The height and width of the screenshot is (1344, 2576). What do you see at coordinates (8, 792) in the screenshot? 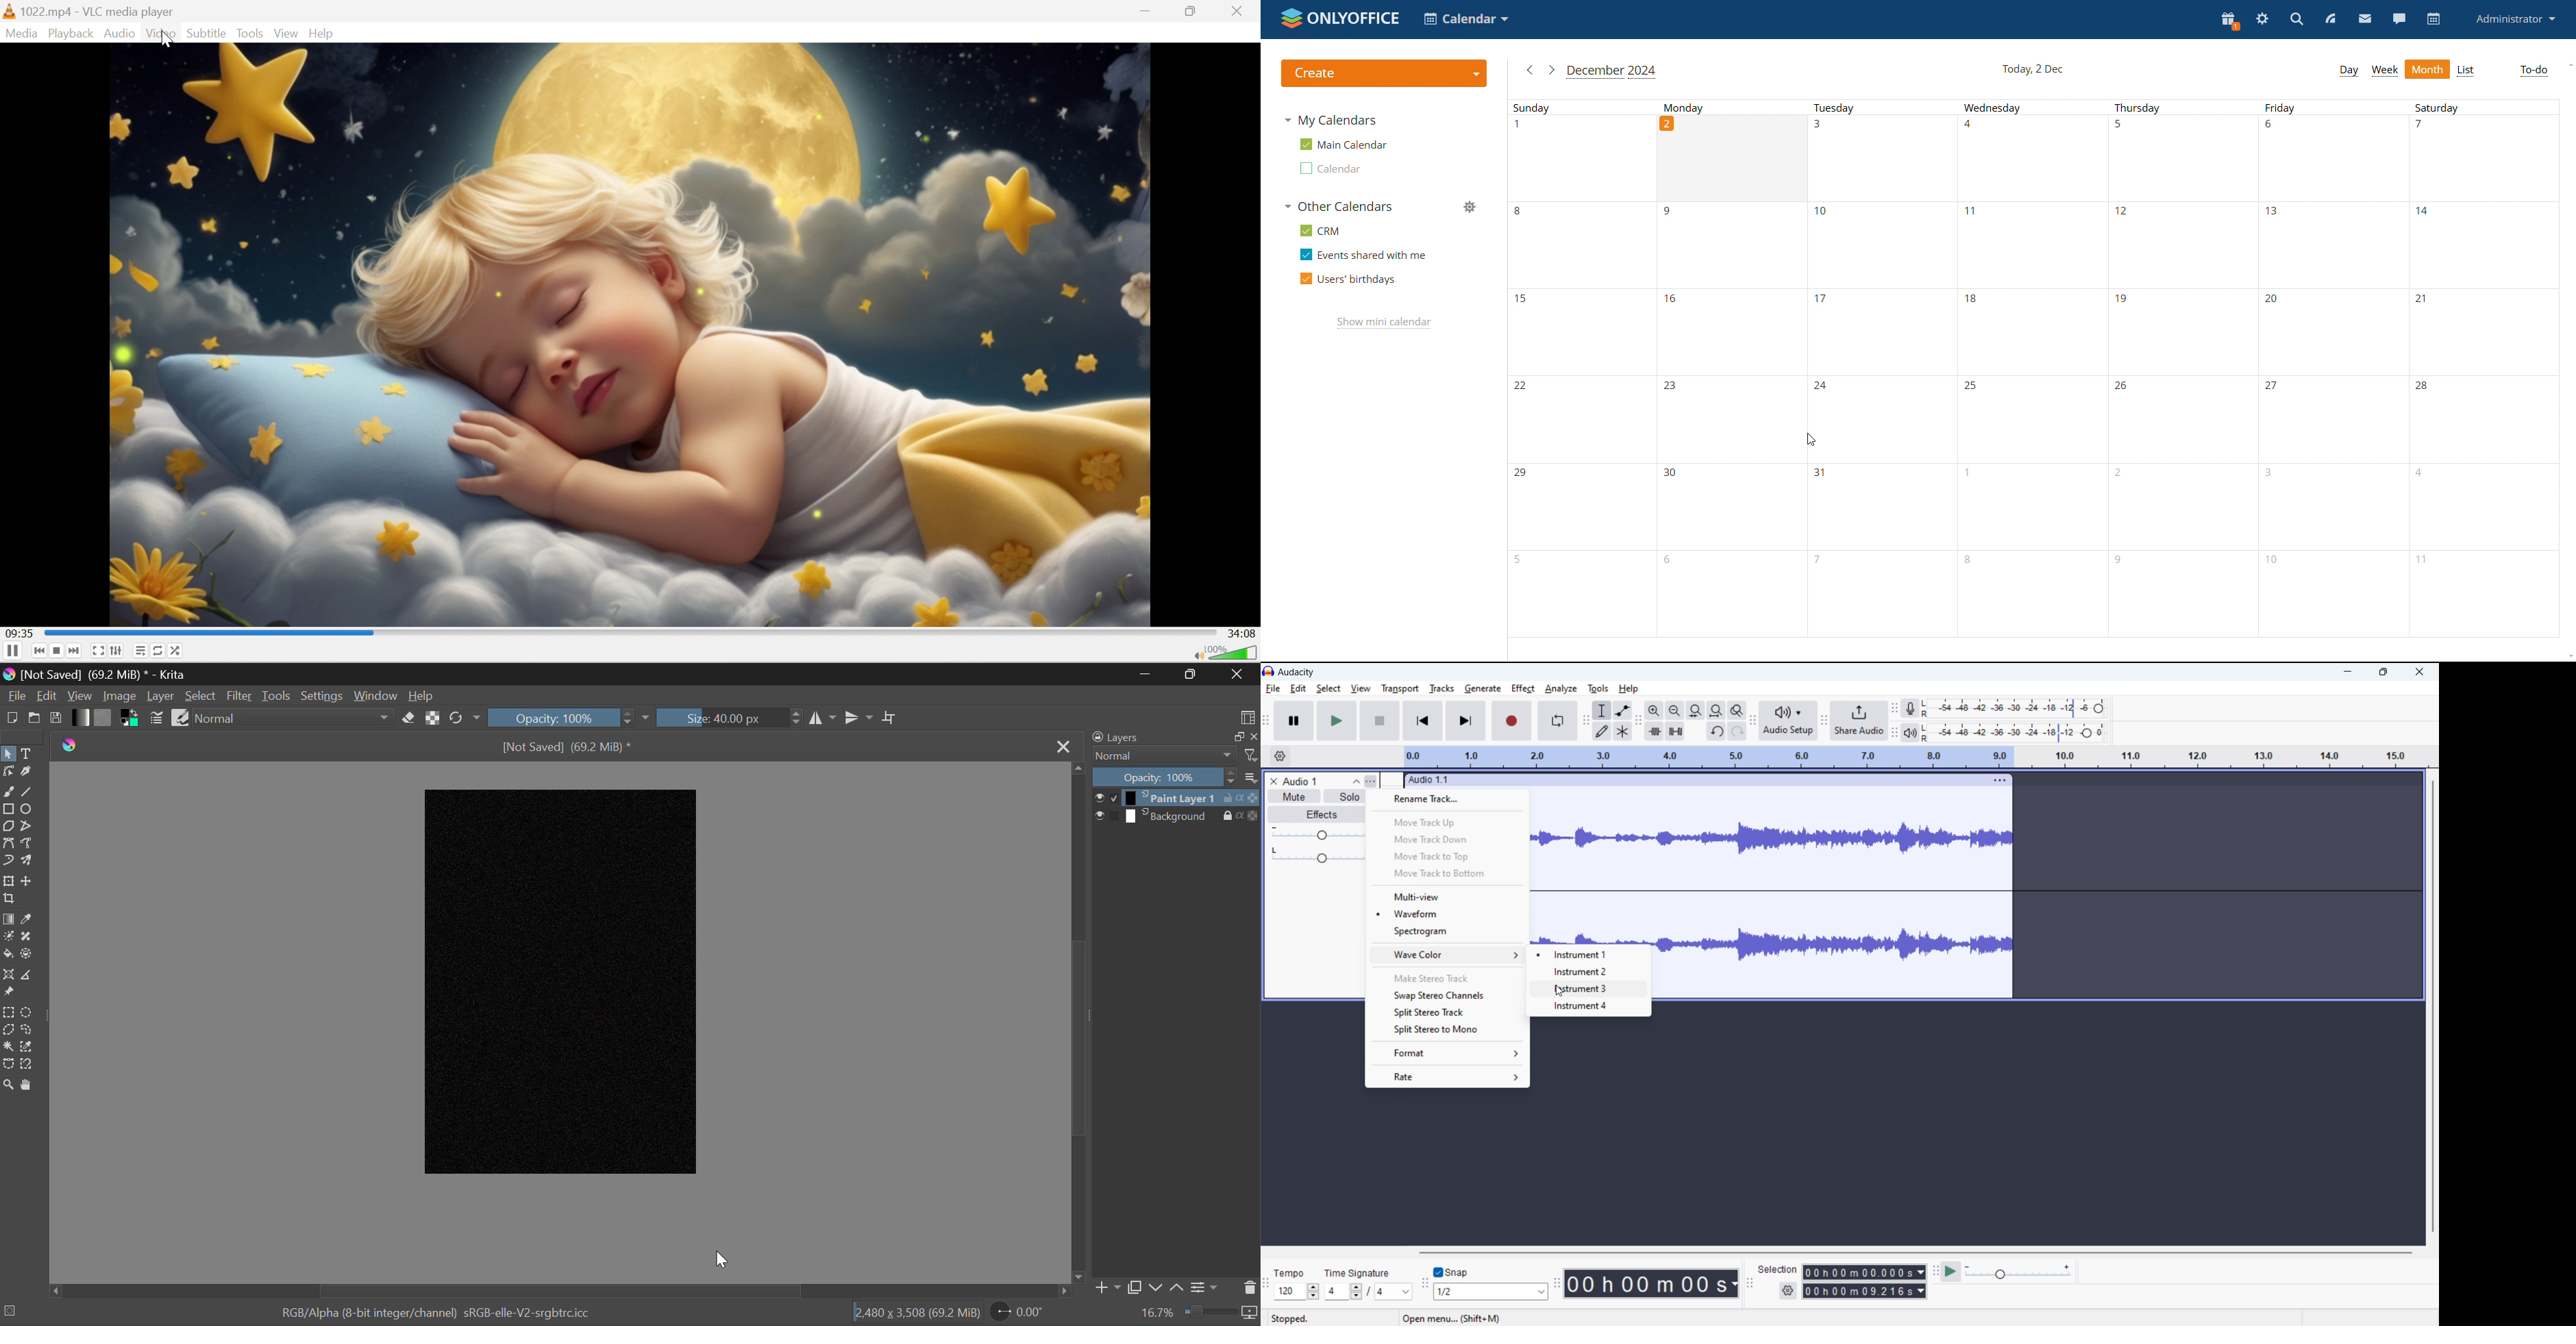
I see `Freehand` at bounding box center [8, 792].